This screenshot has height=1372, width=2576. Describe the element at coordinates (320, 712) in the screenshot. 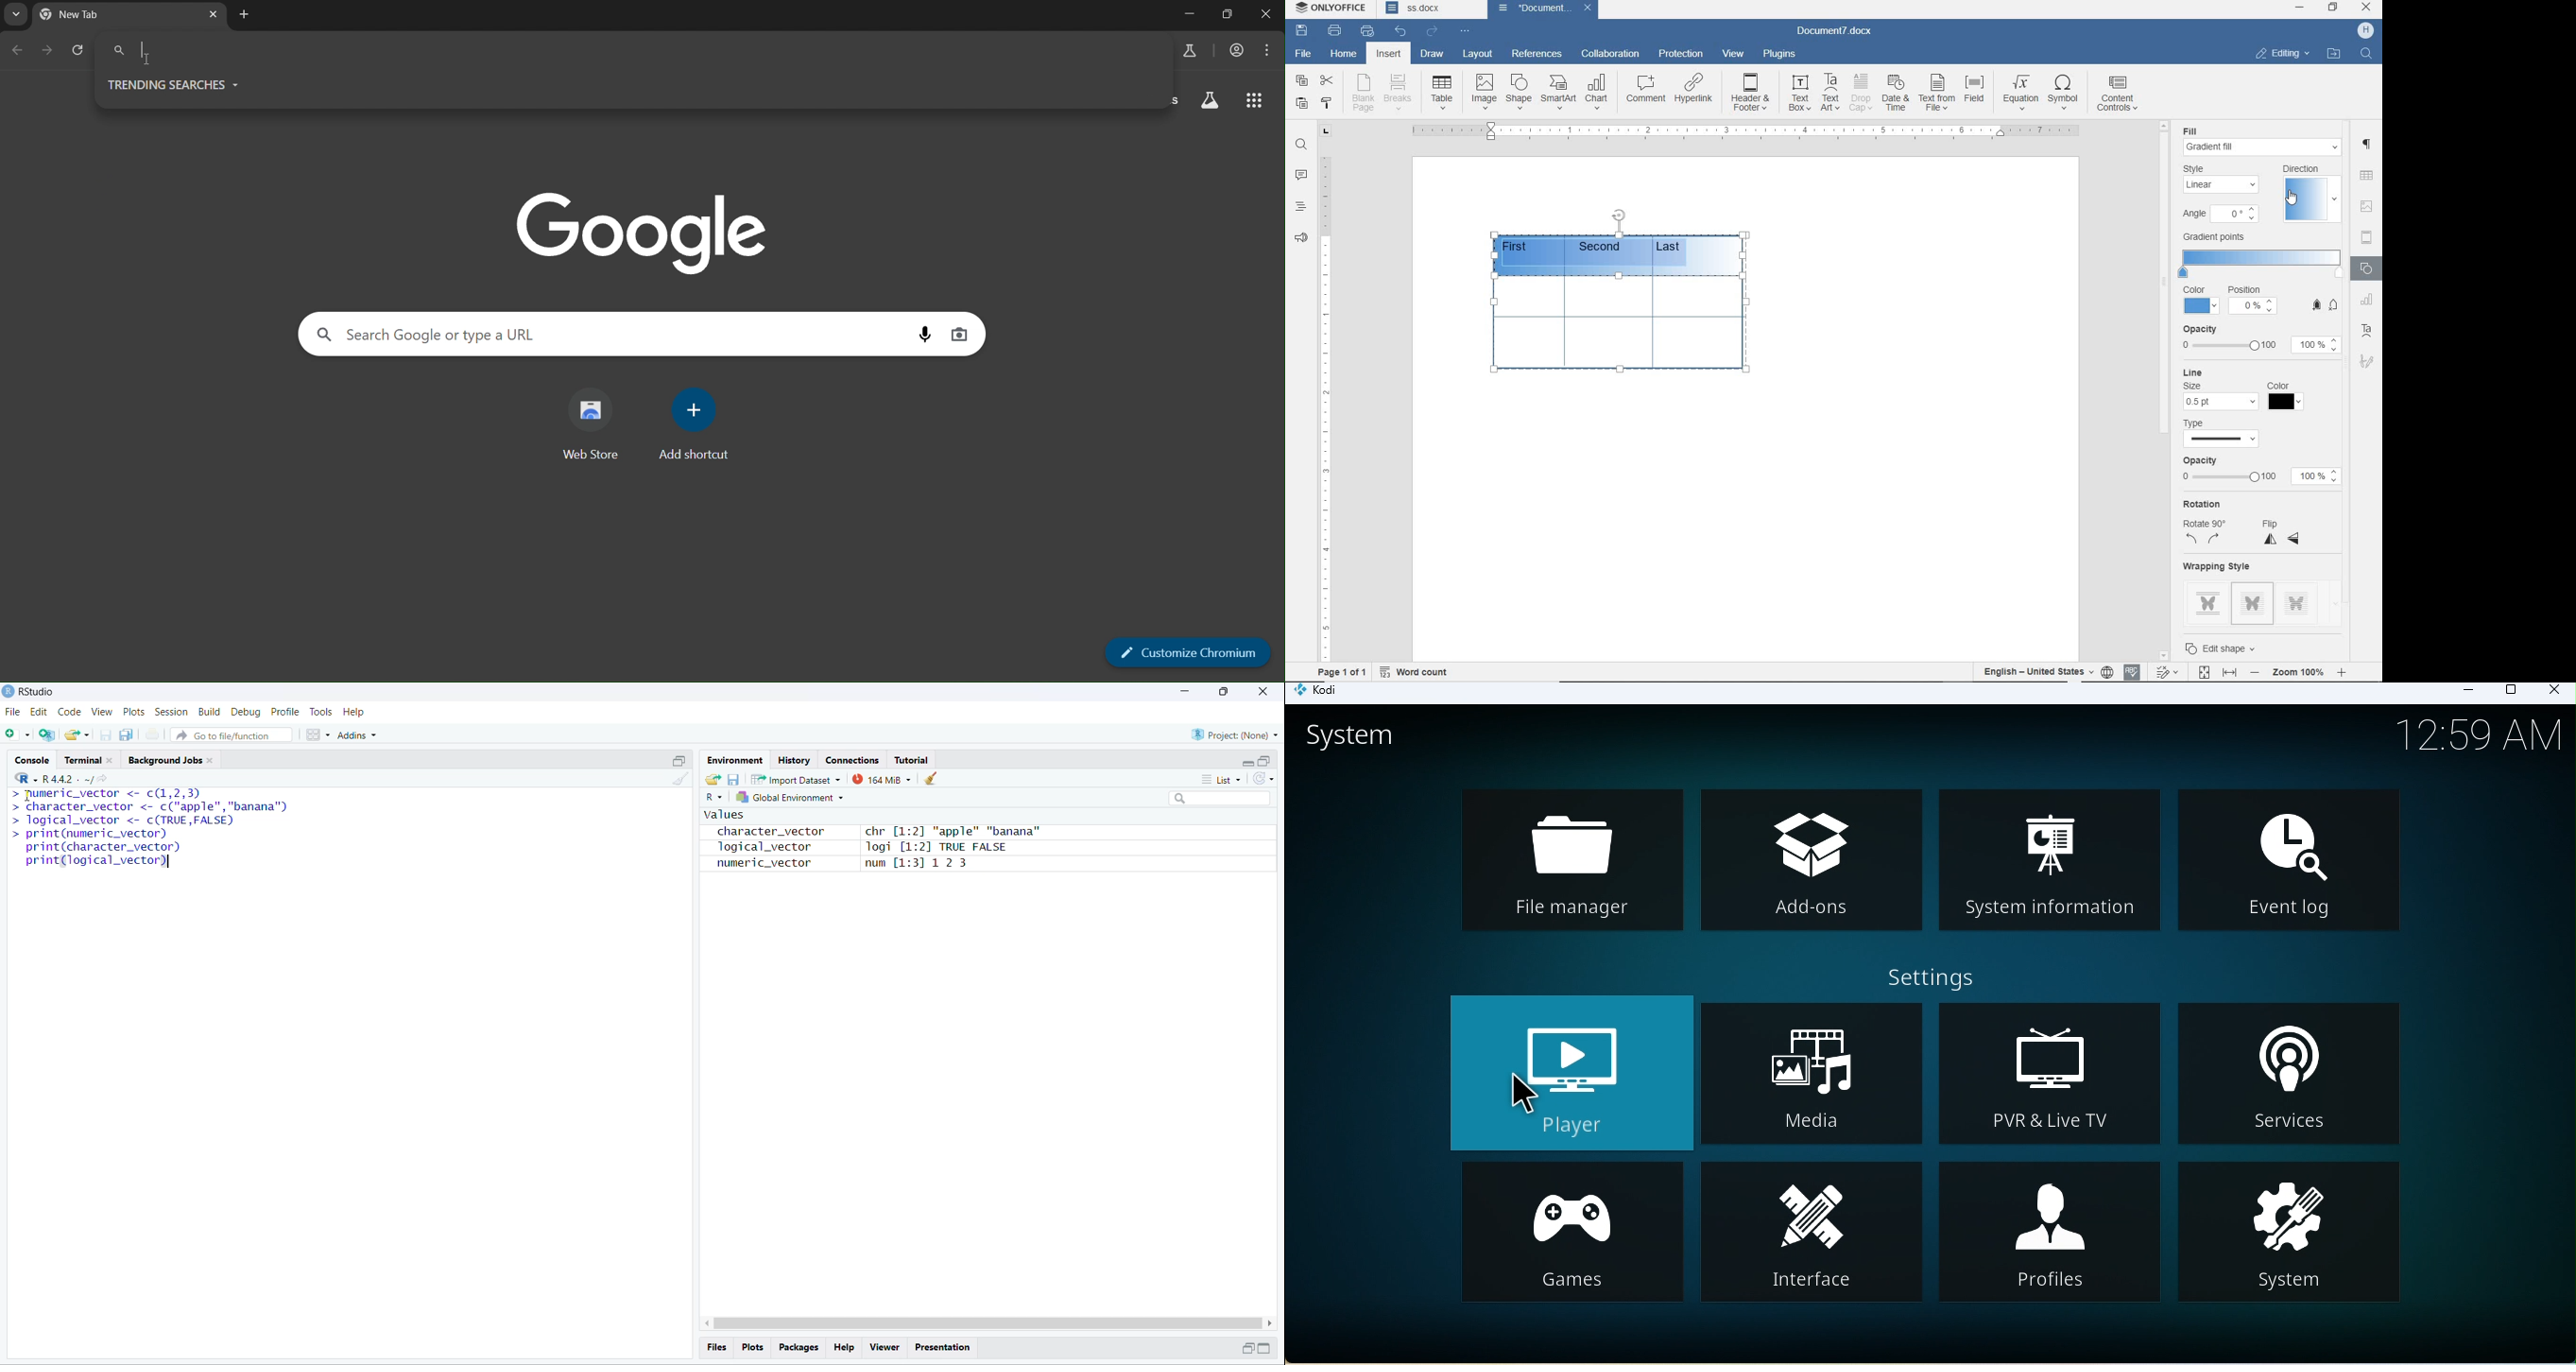

I see `Tools` at that location.